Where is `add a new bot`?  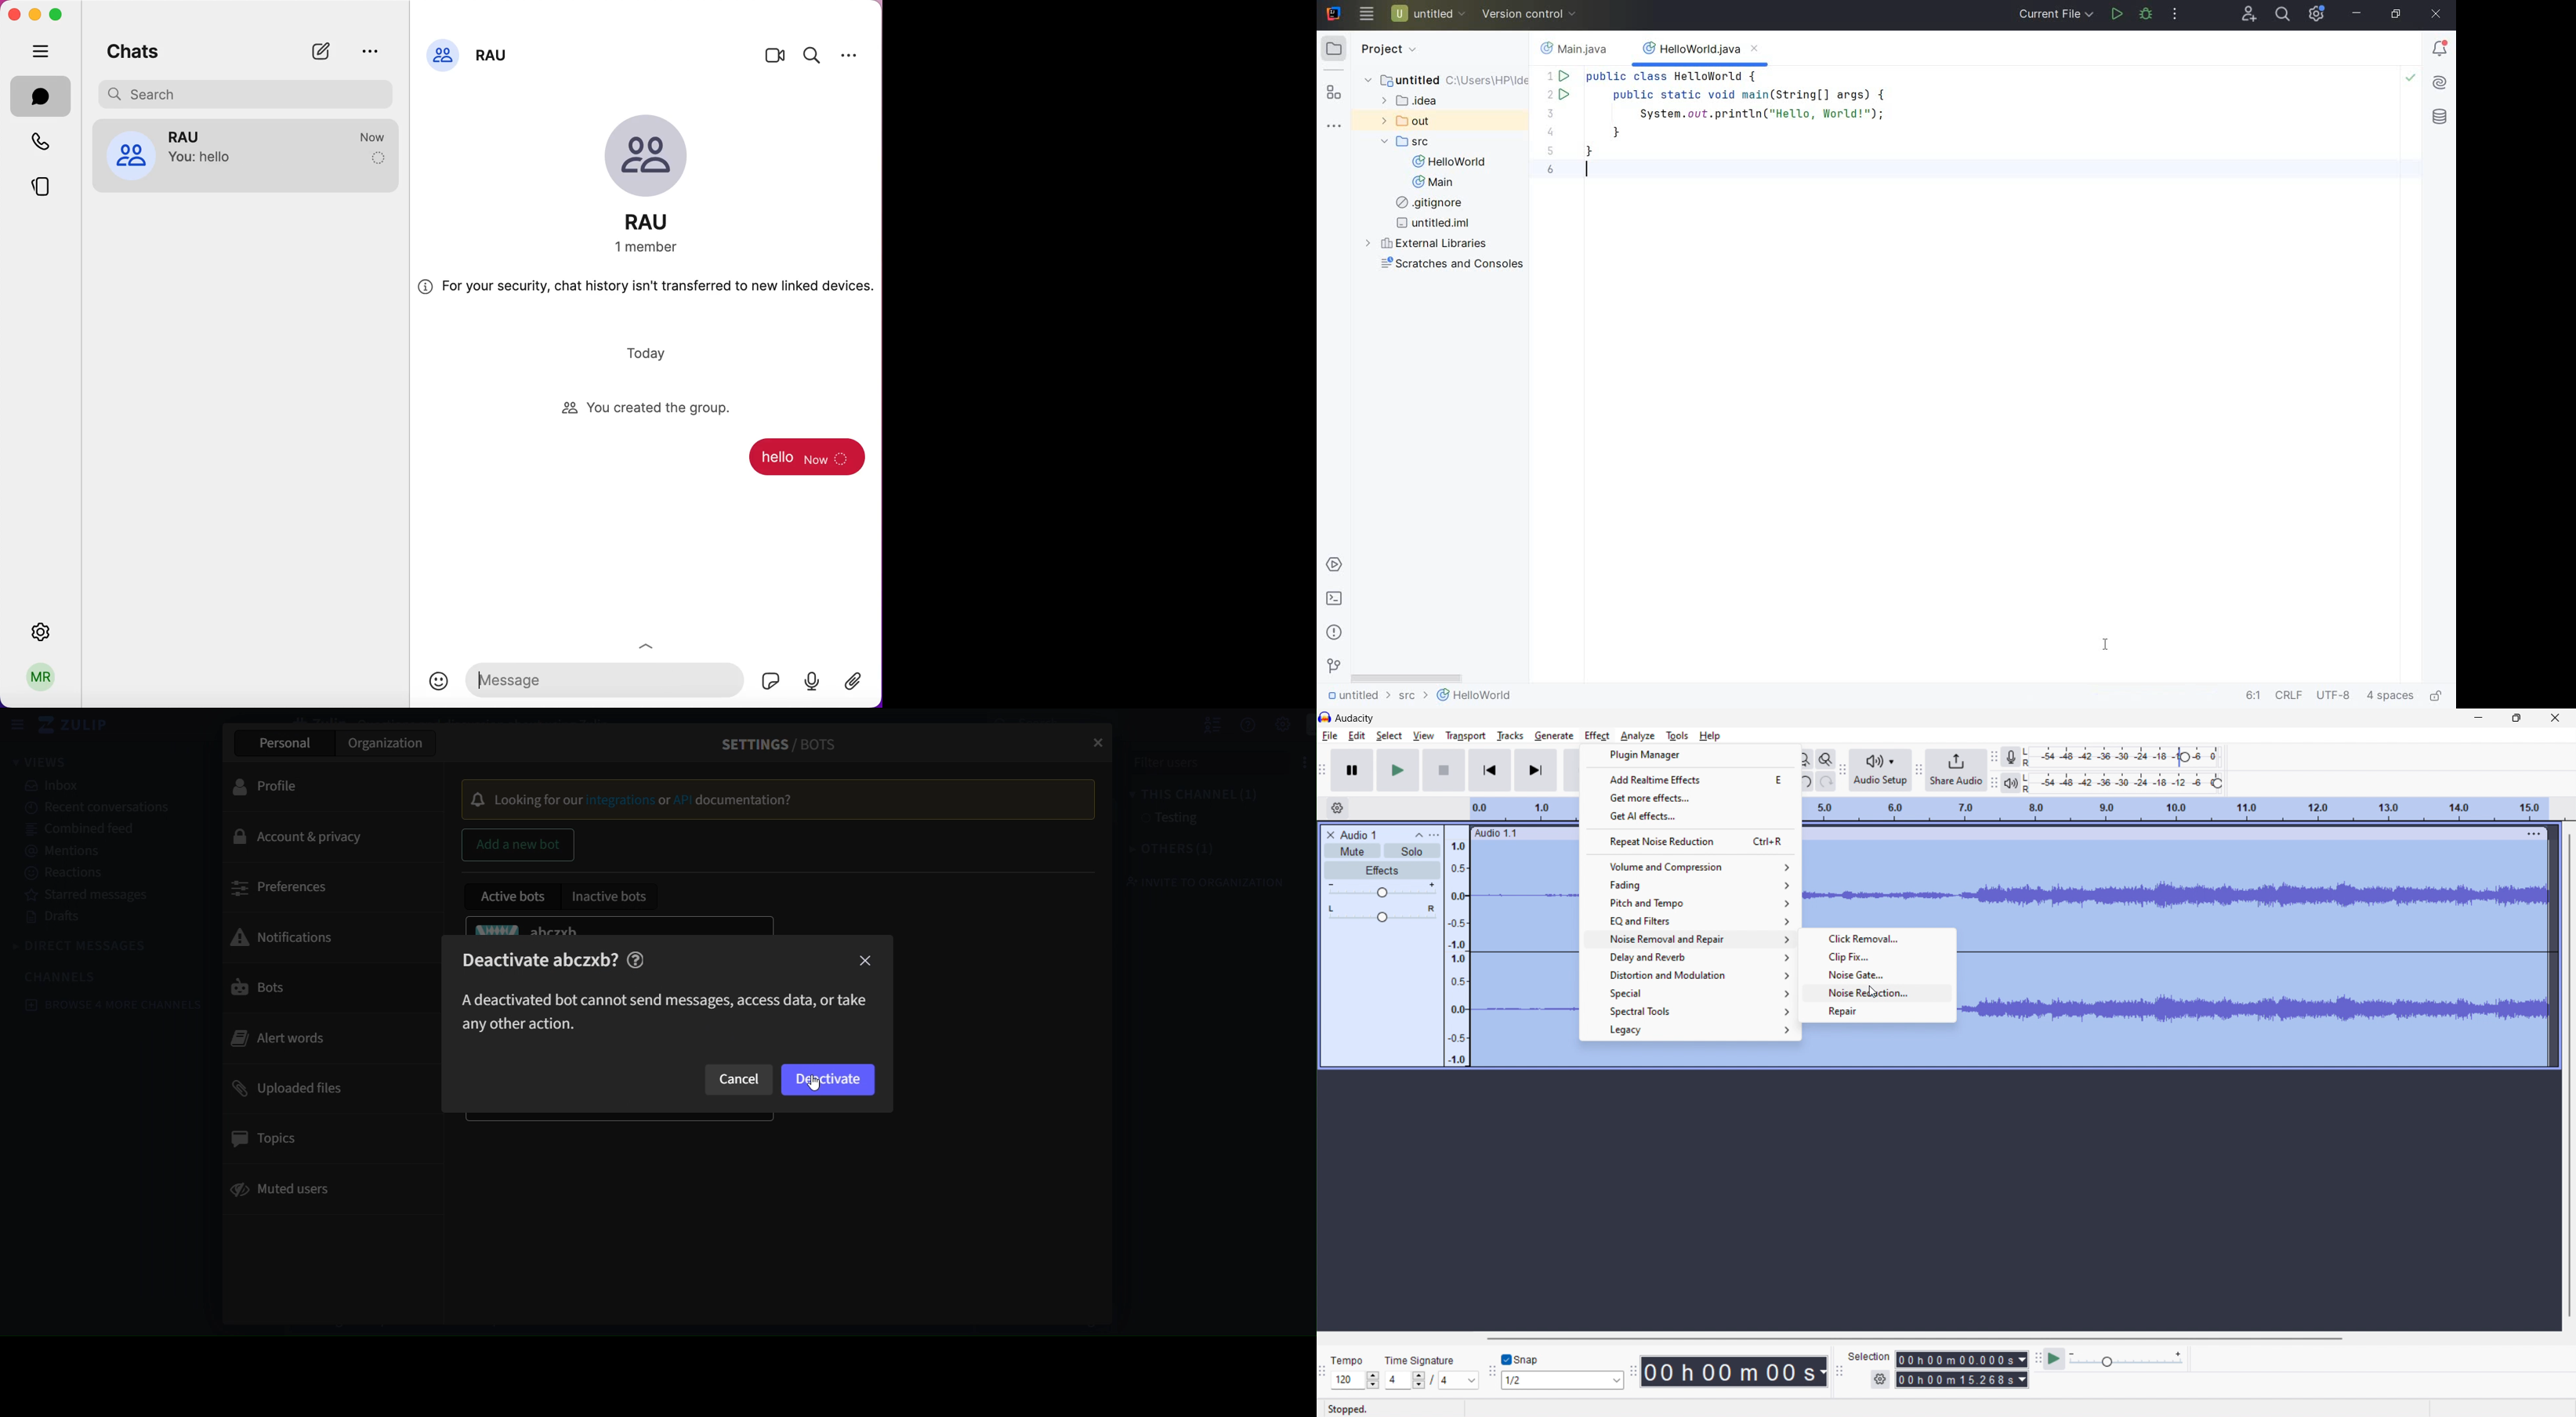 add a new bot is located at coordinates (519, 843).